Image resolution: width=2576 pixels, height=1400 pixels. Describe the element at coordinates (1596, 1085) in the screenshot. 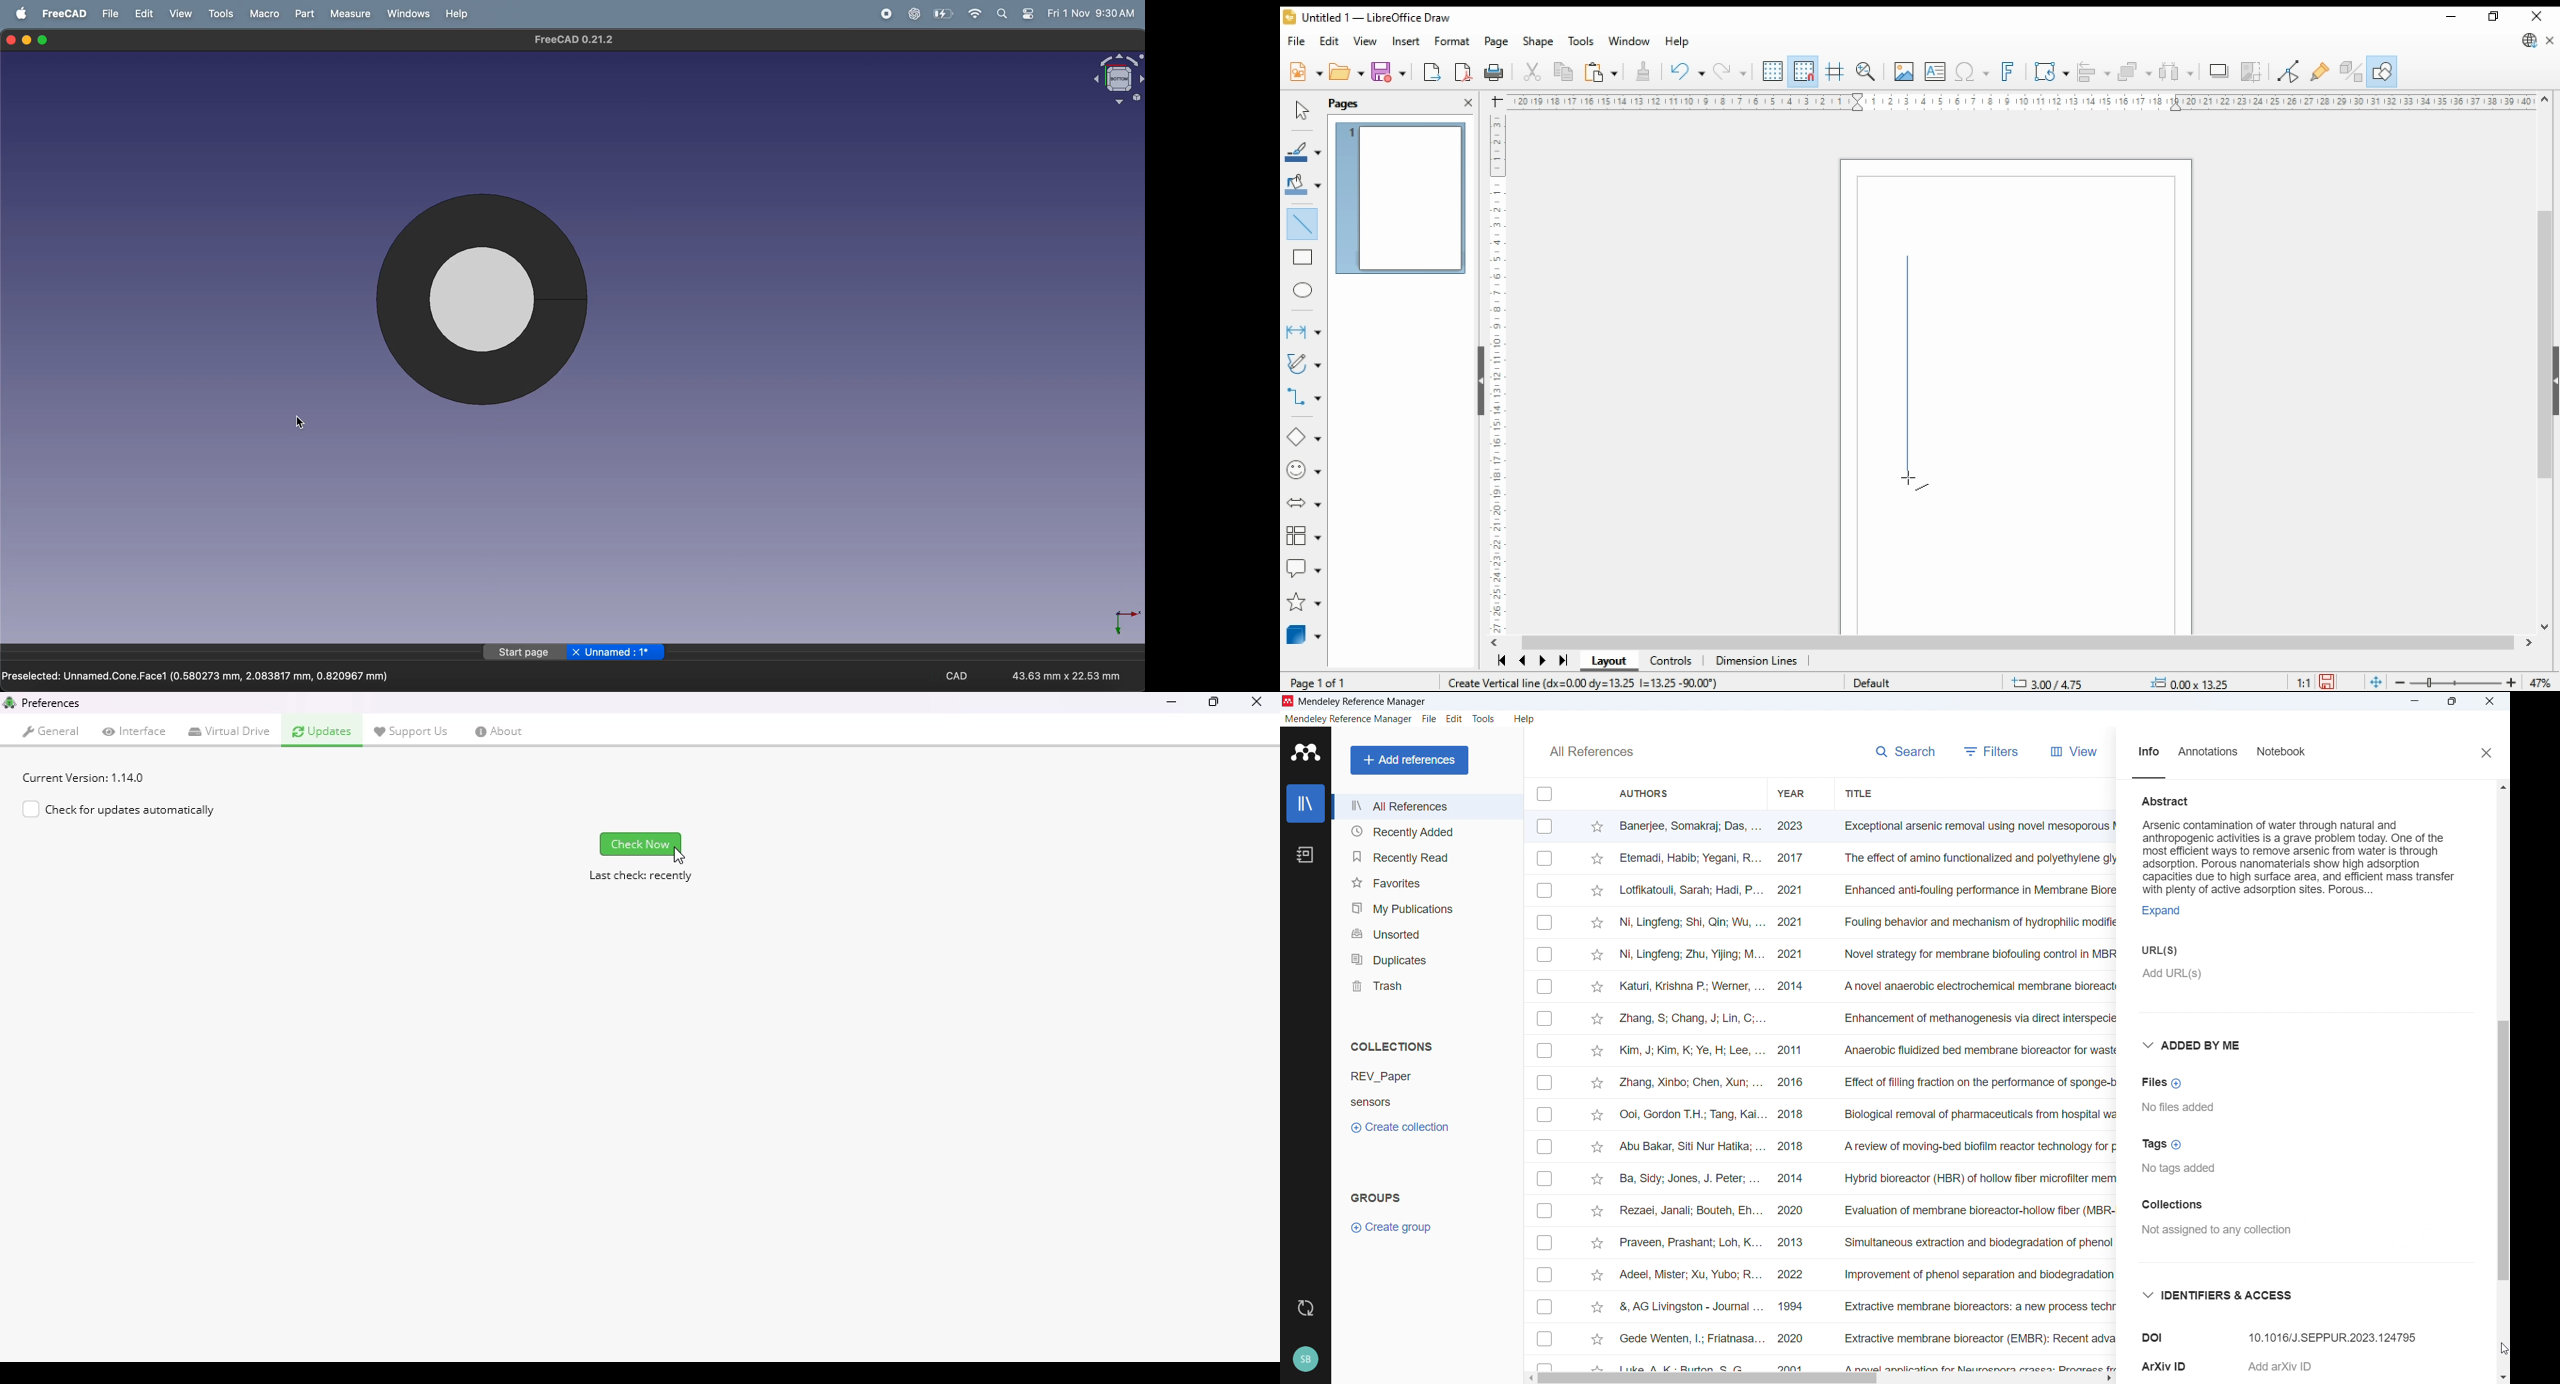

I see `click to starmark individual entries` at that location.